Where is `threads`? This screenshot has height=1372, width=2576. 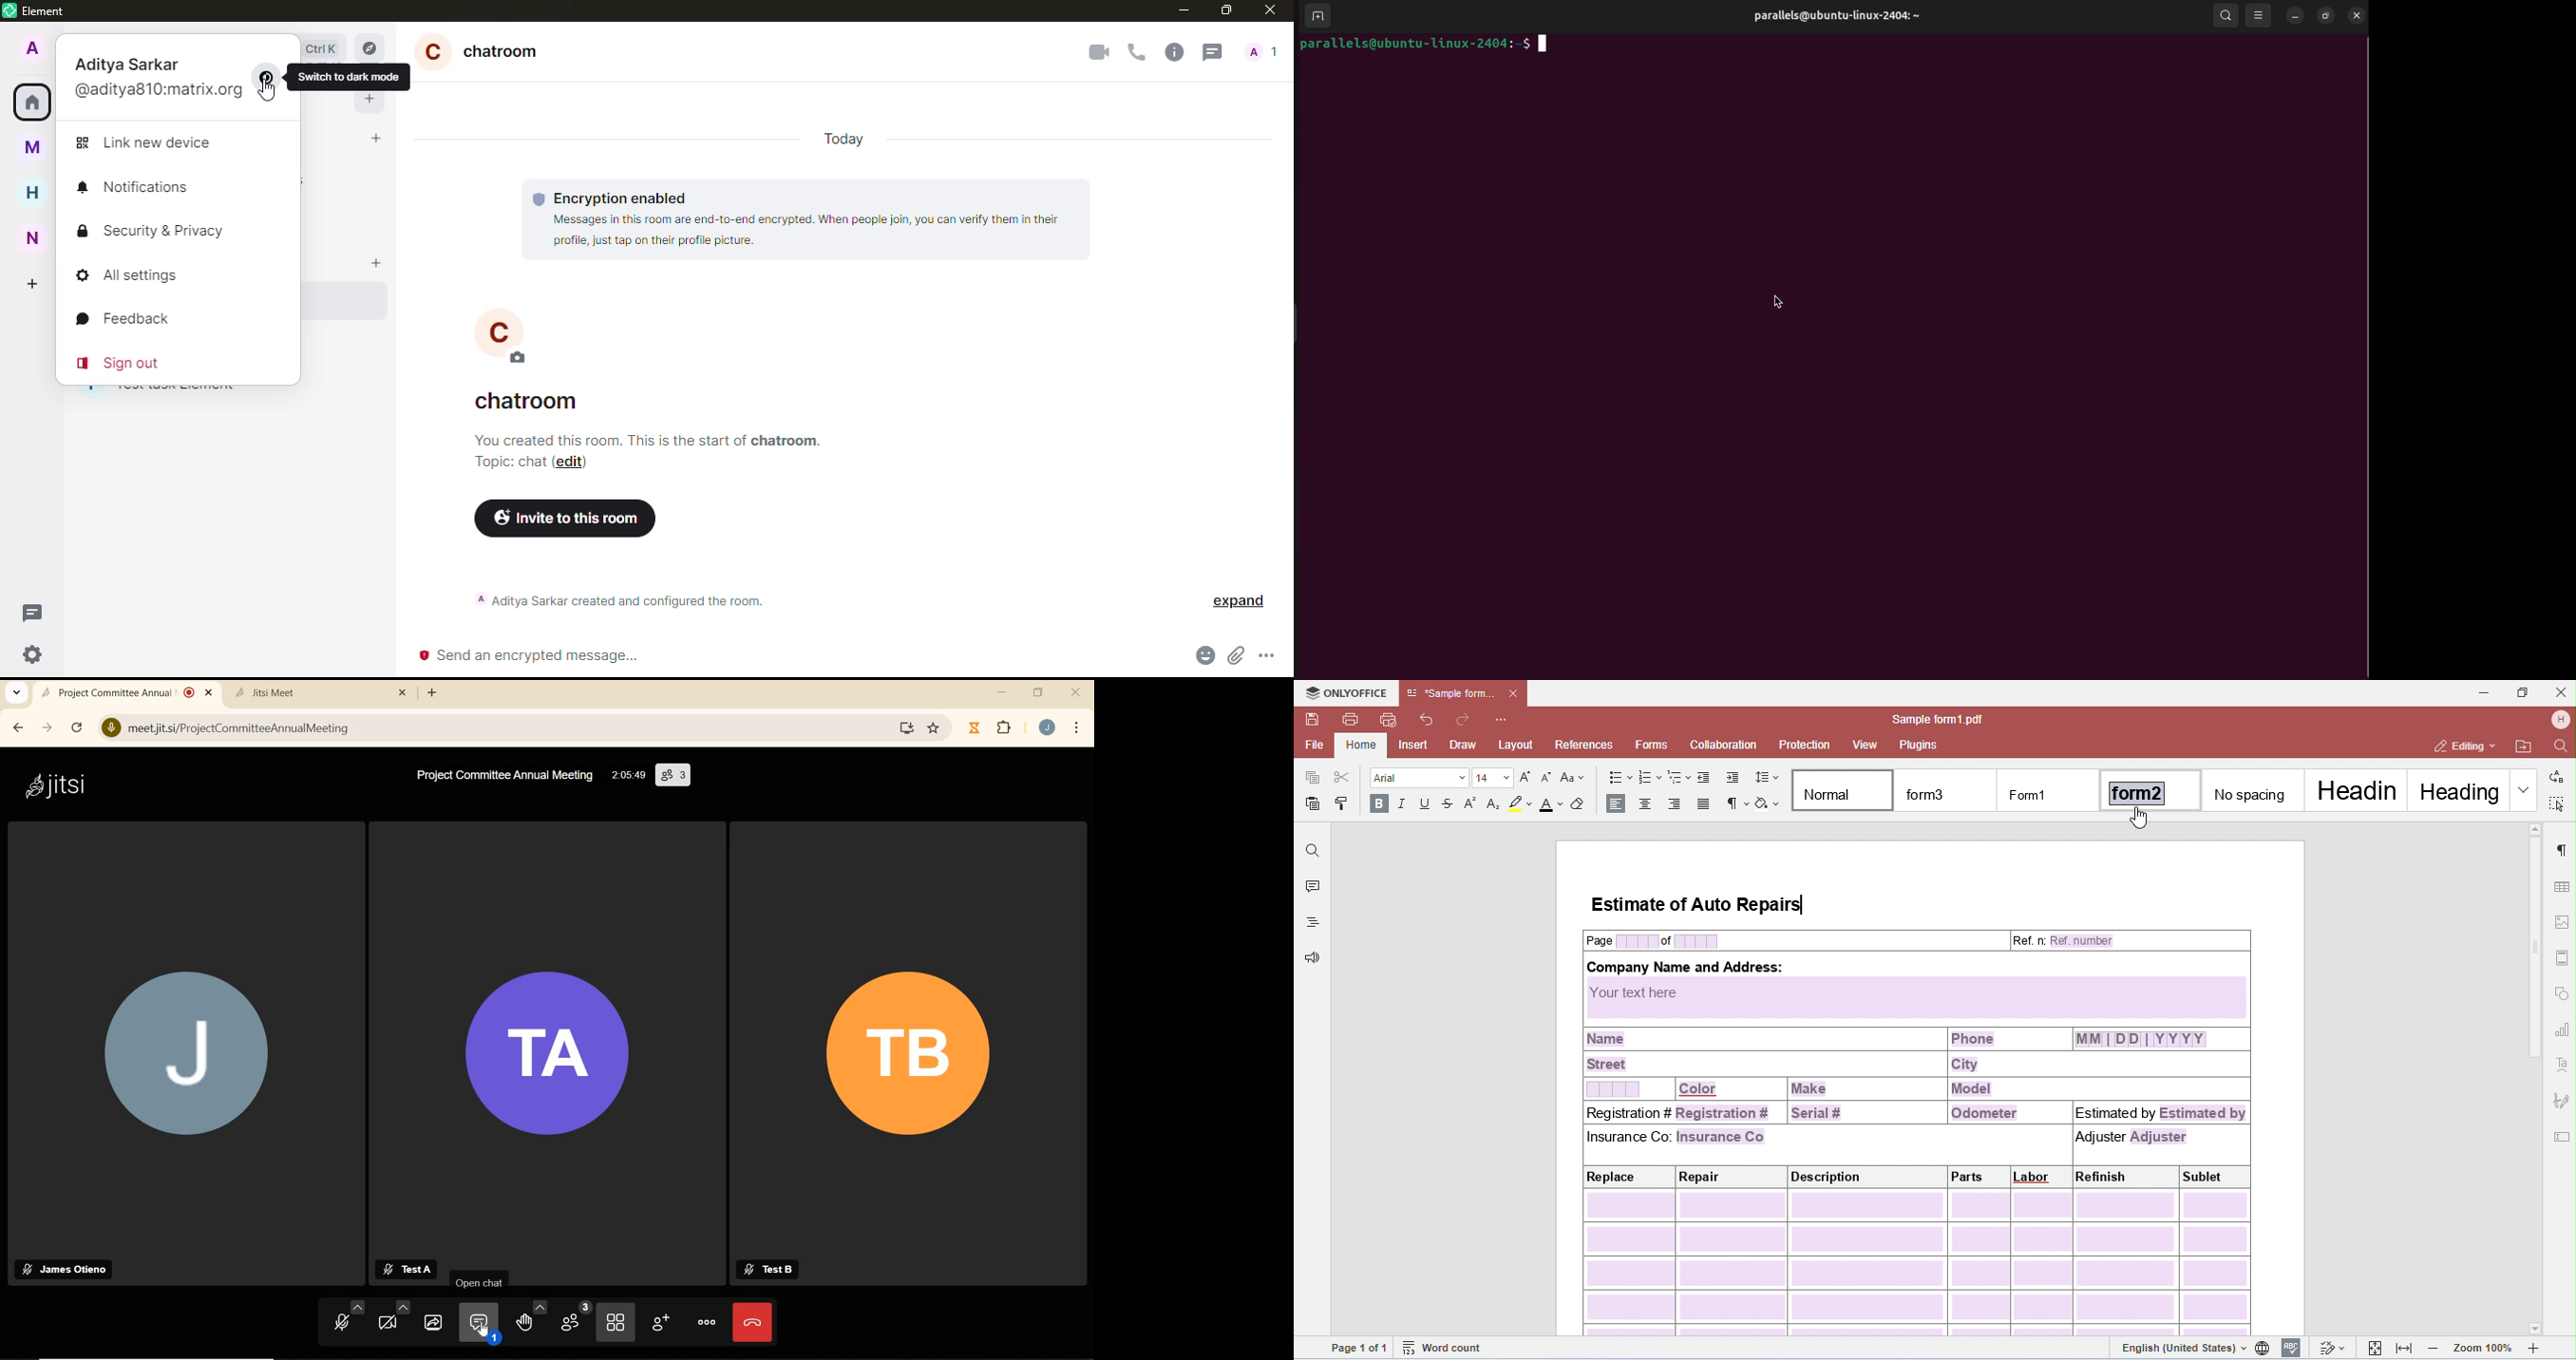 threads is located at coordinates (1212, 52).